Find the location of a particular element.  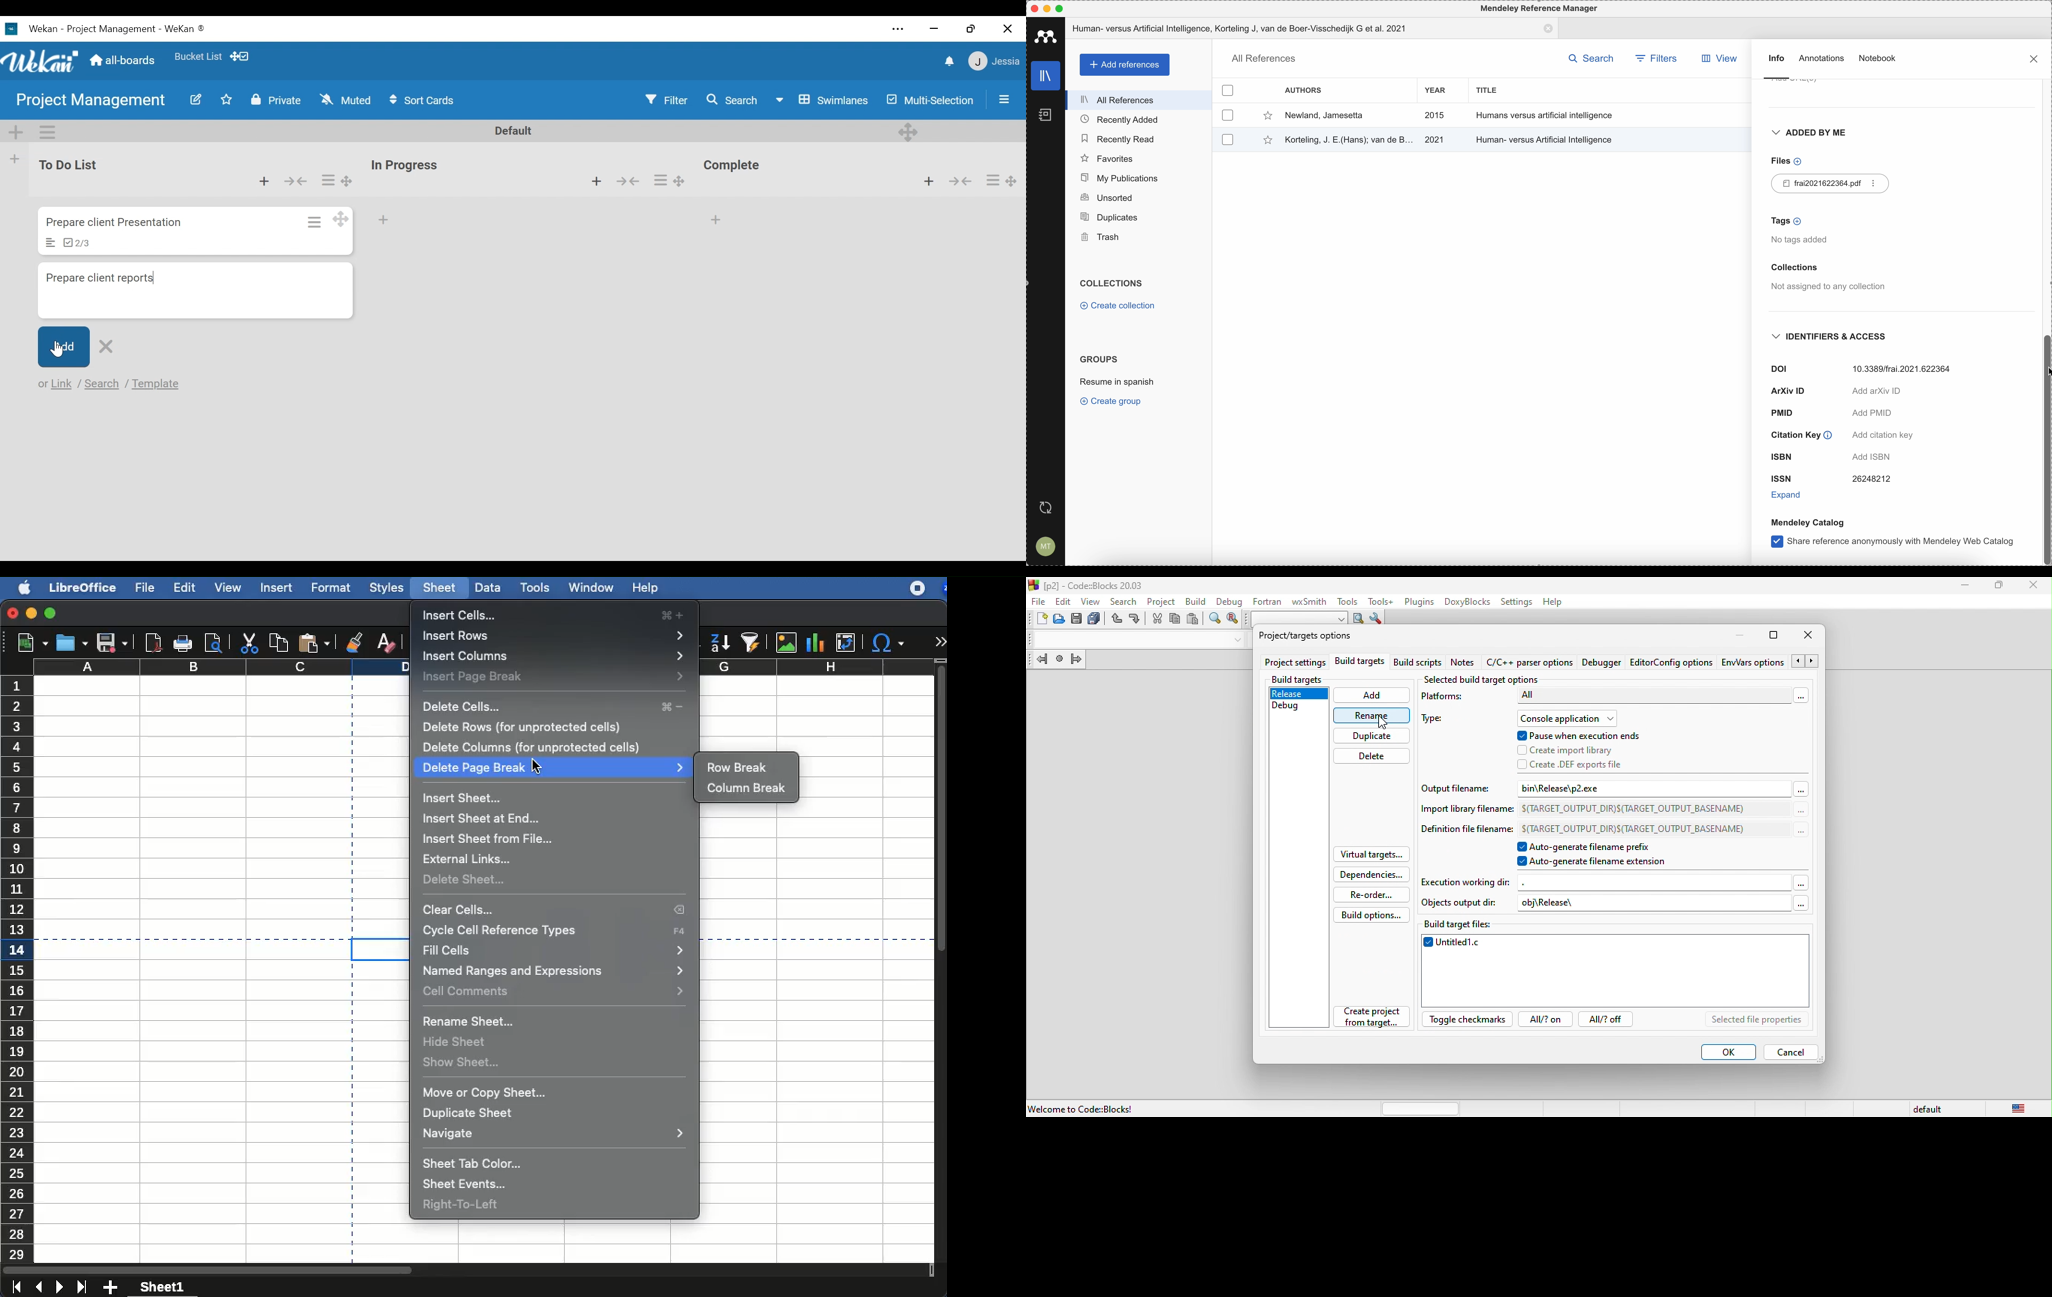

swim lanes is located at coordinates (821, 99).